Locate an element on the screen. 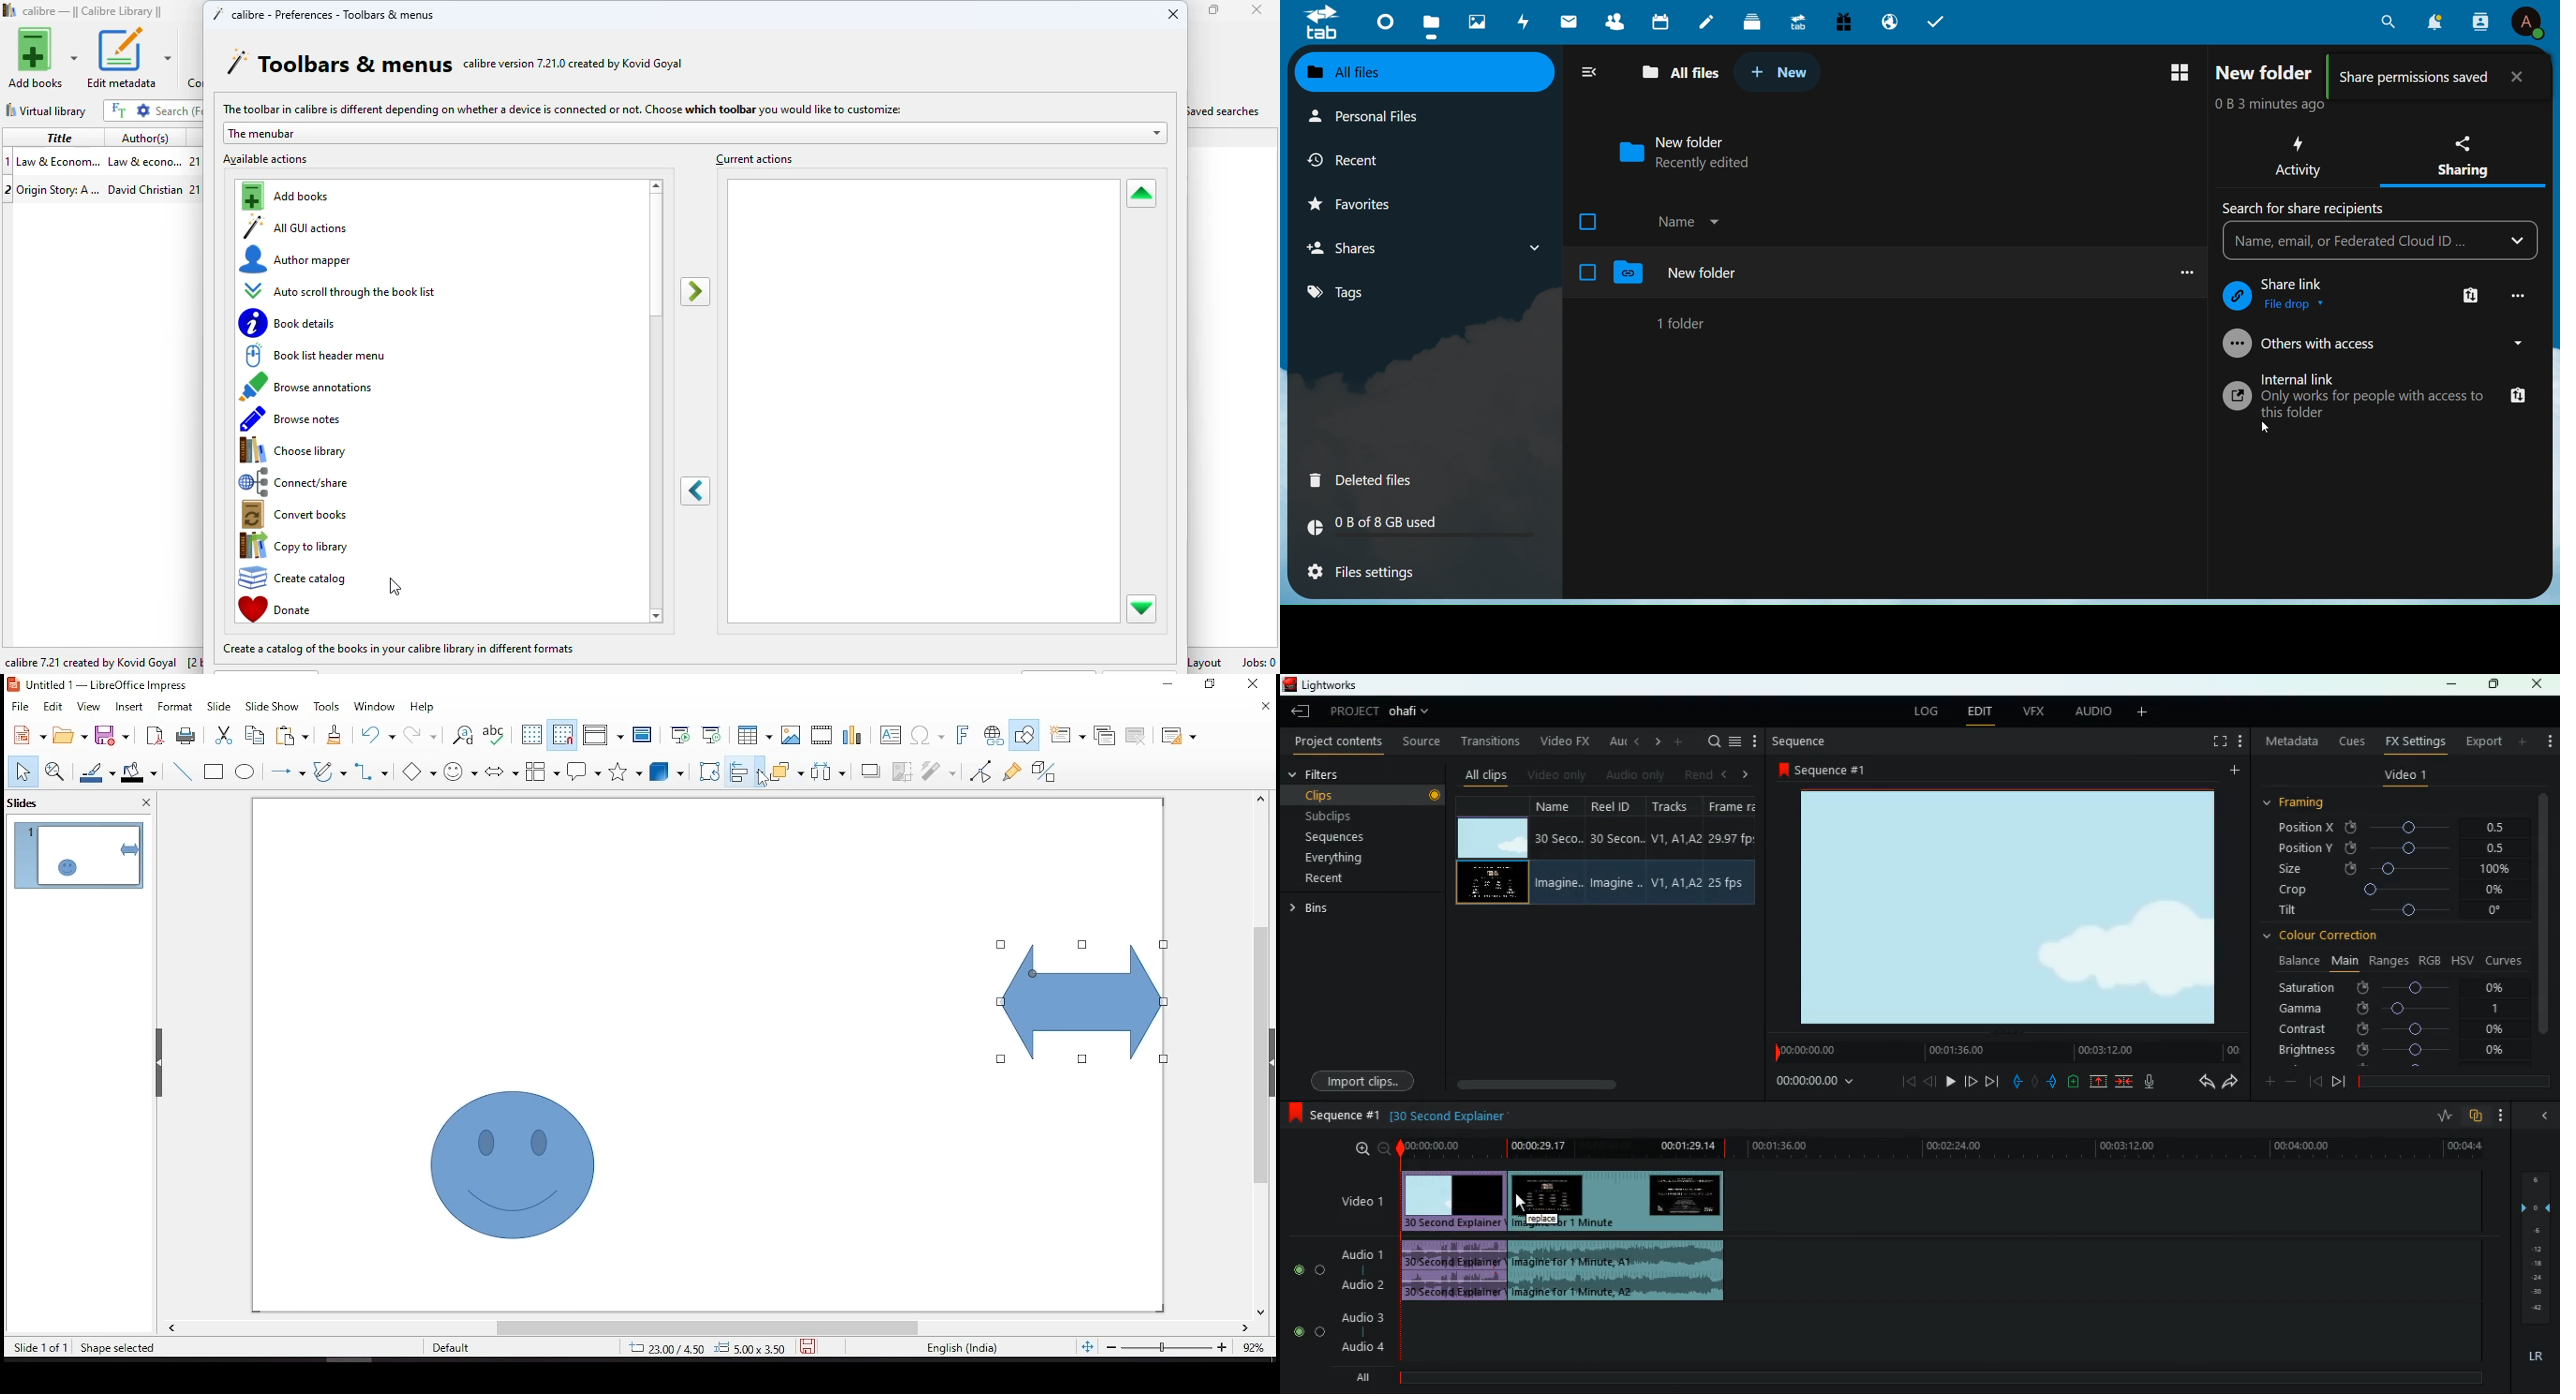 The image size is (2576, 1400). donate is located at coordinates (277, 609).